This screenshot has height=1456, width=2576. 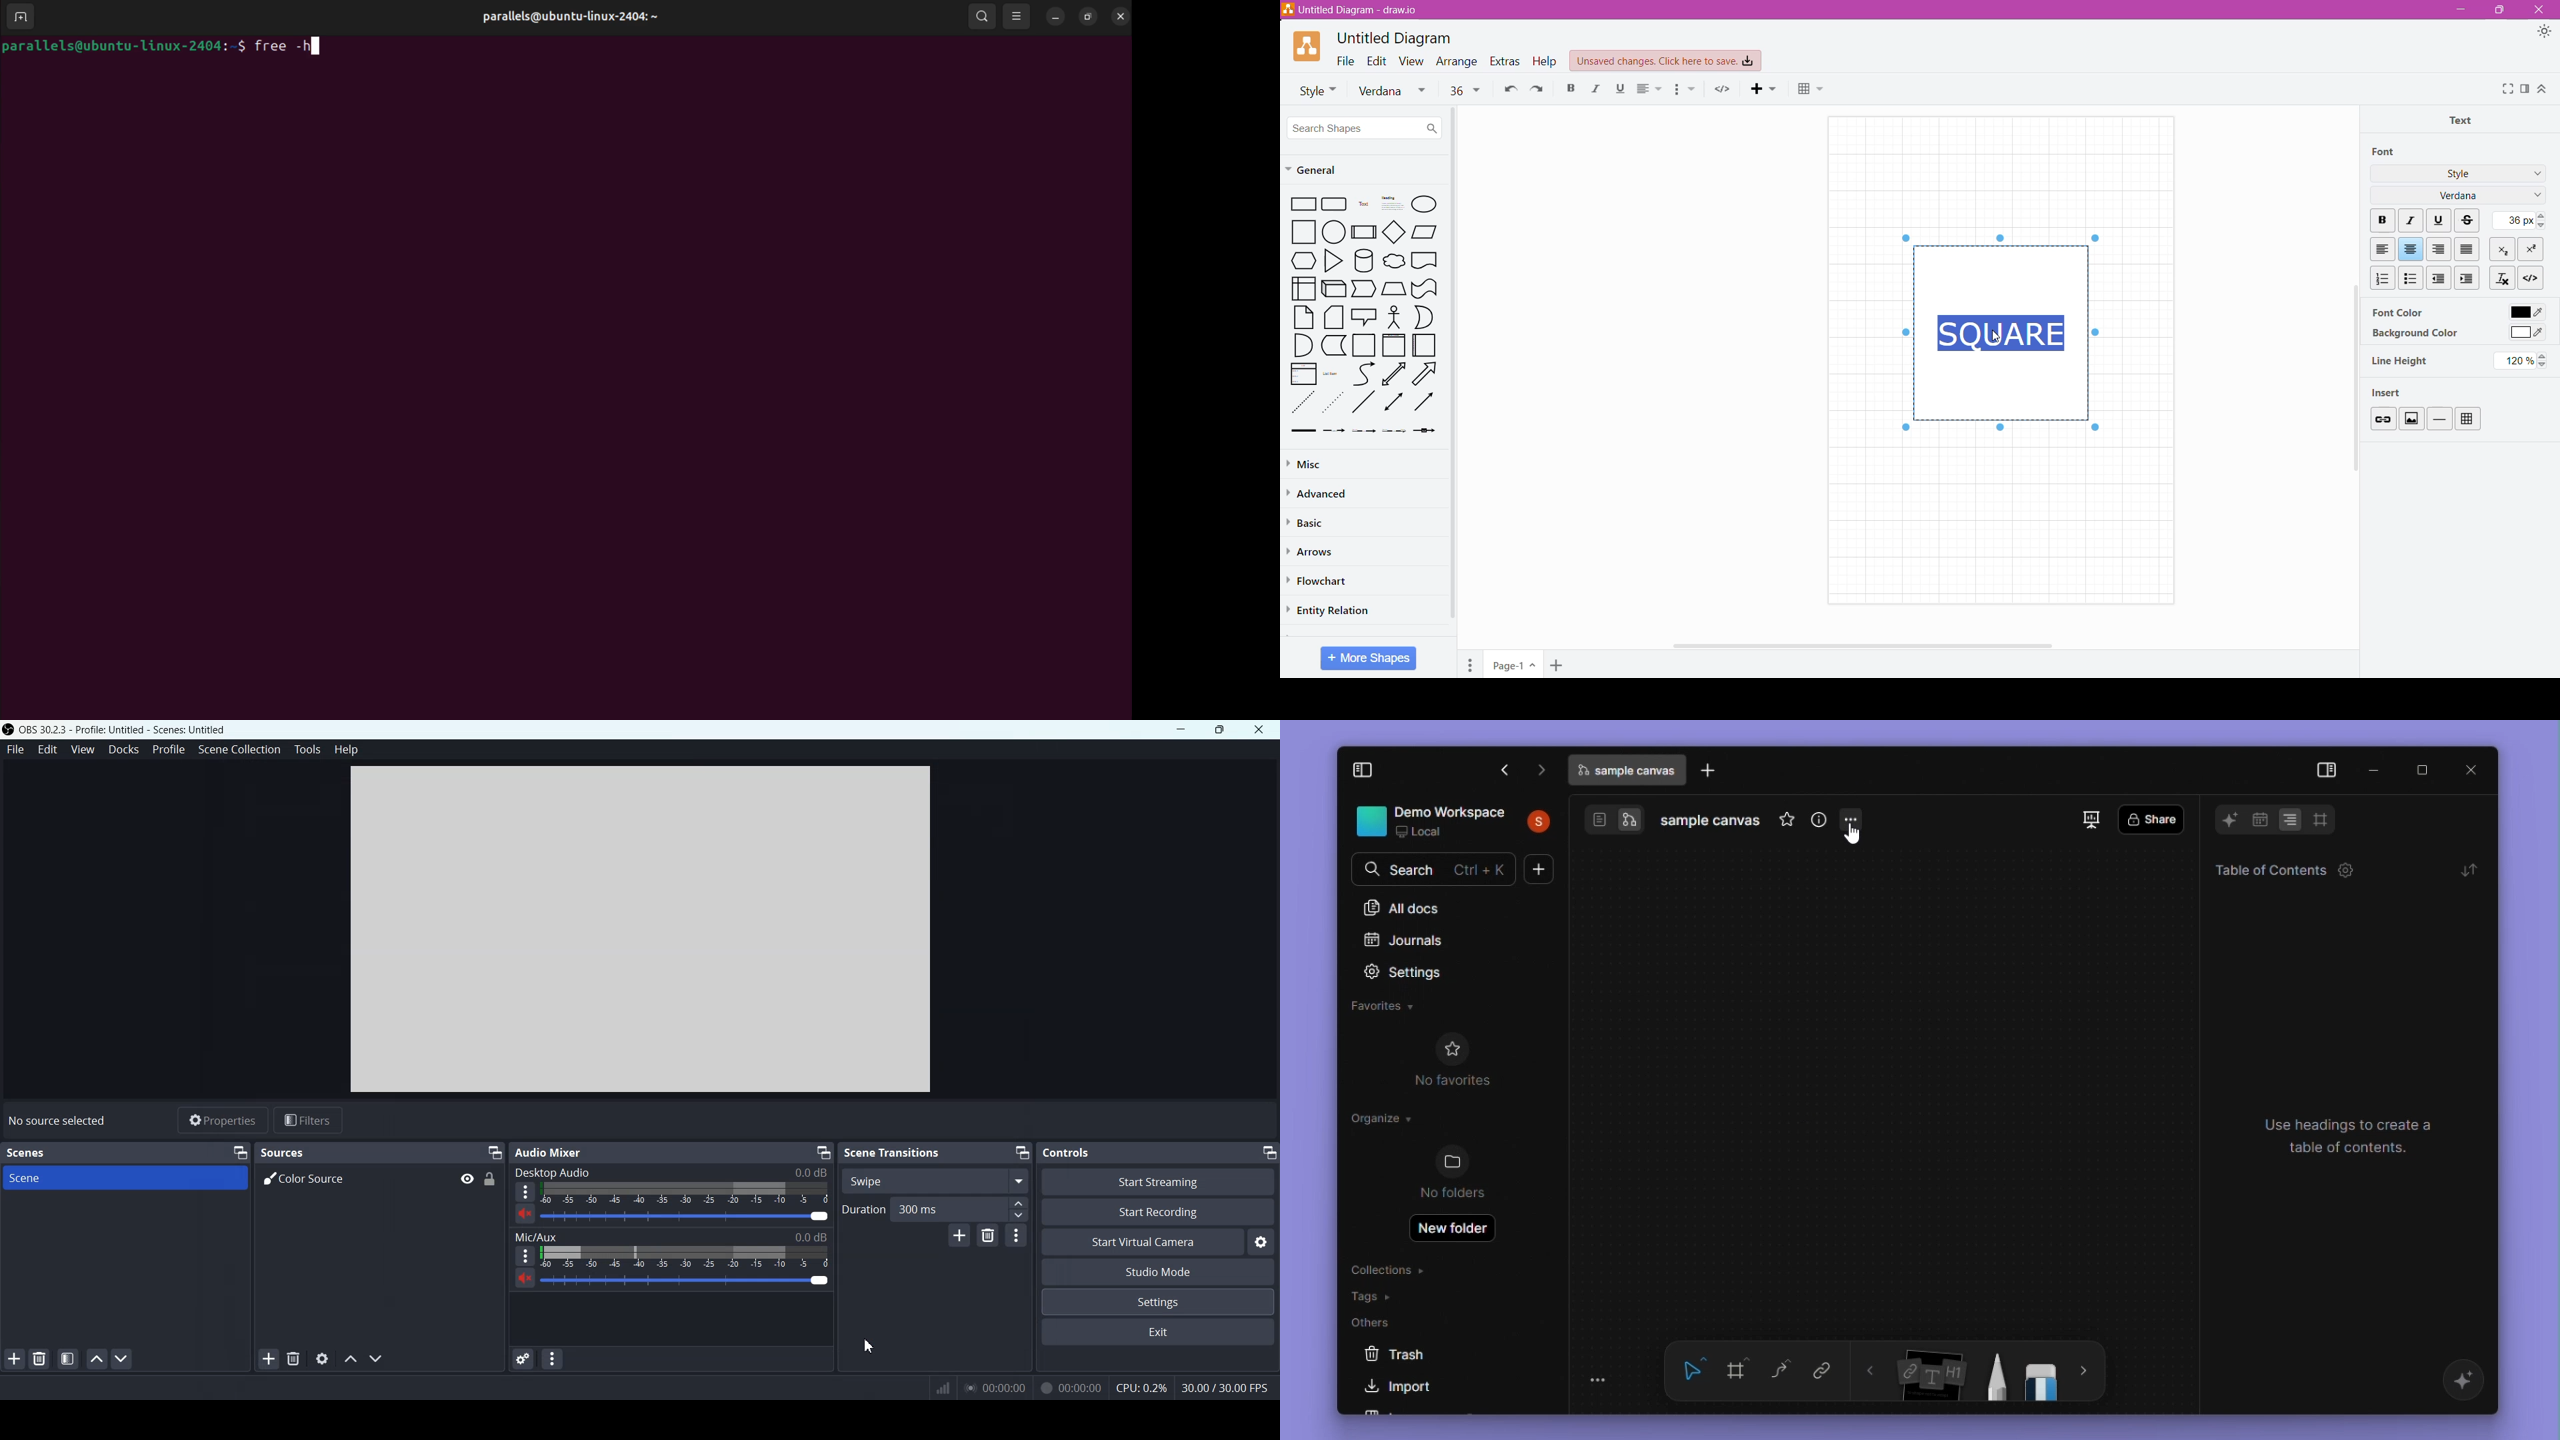 I want to click on Eye, so click(x=467, y=1178).